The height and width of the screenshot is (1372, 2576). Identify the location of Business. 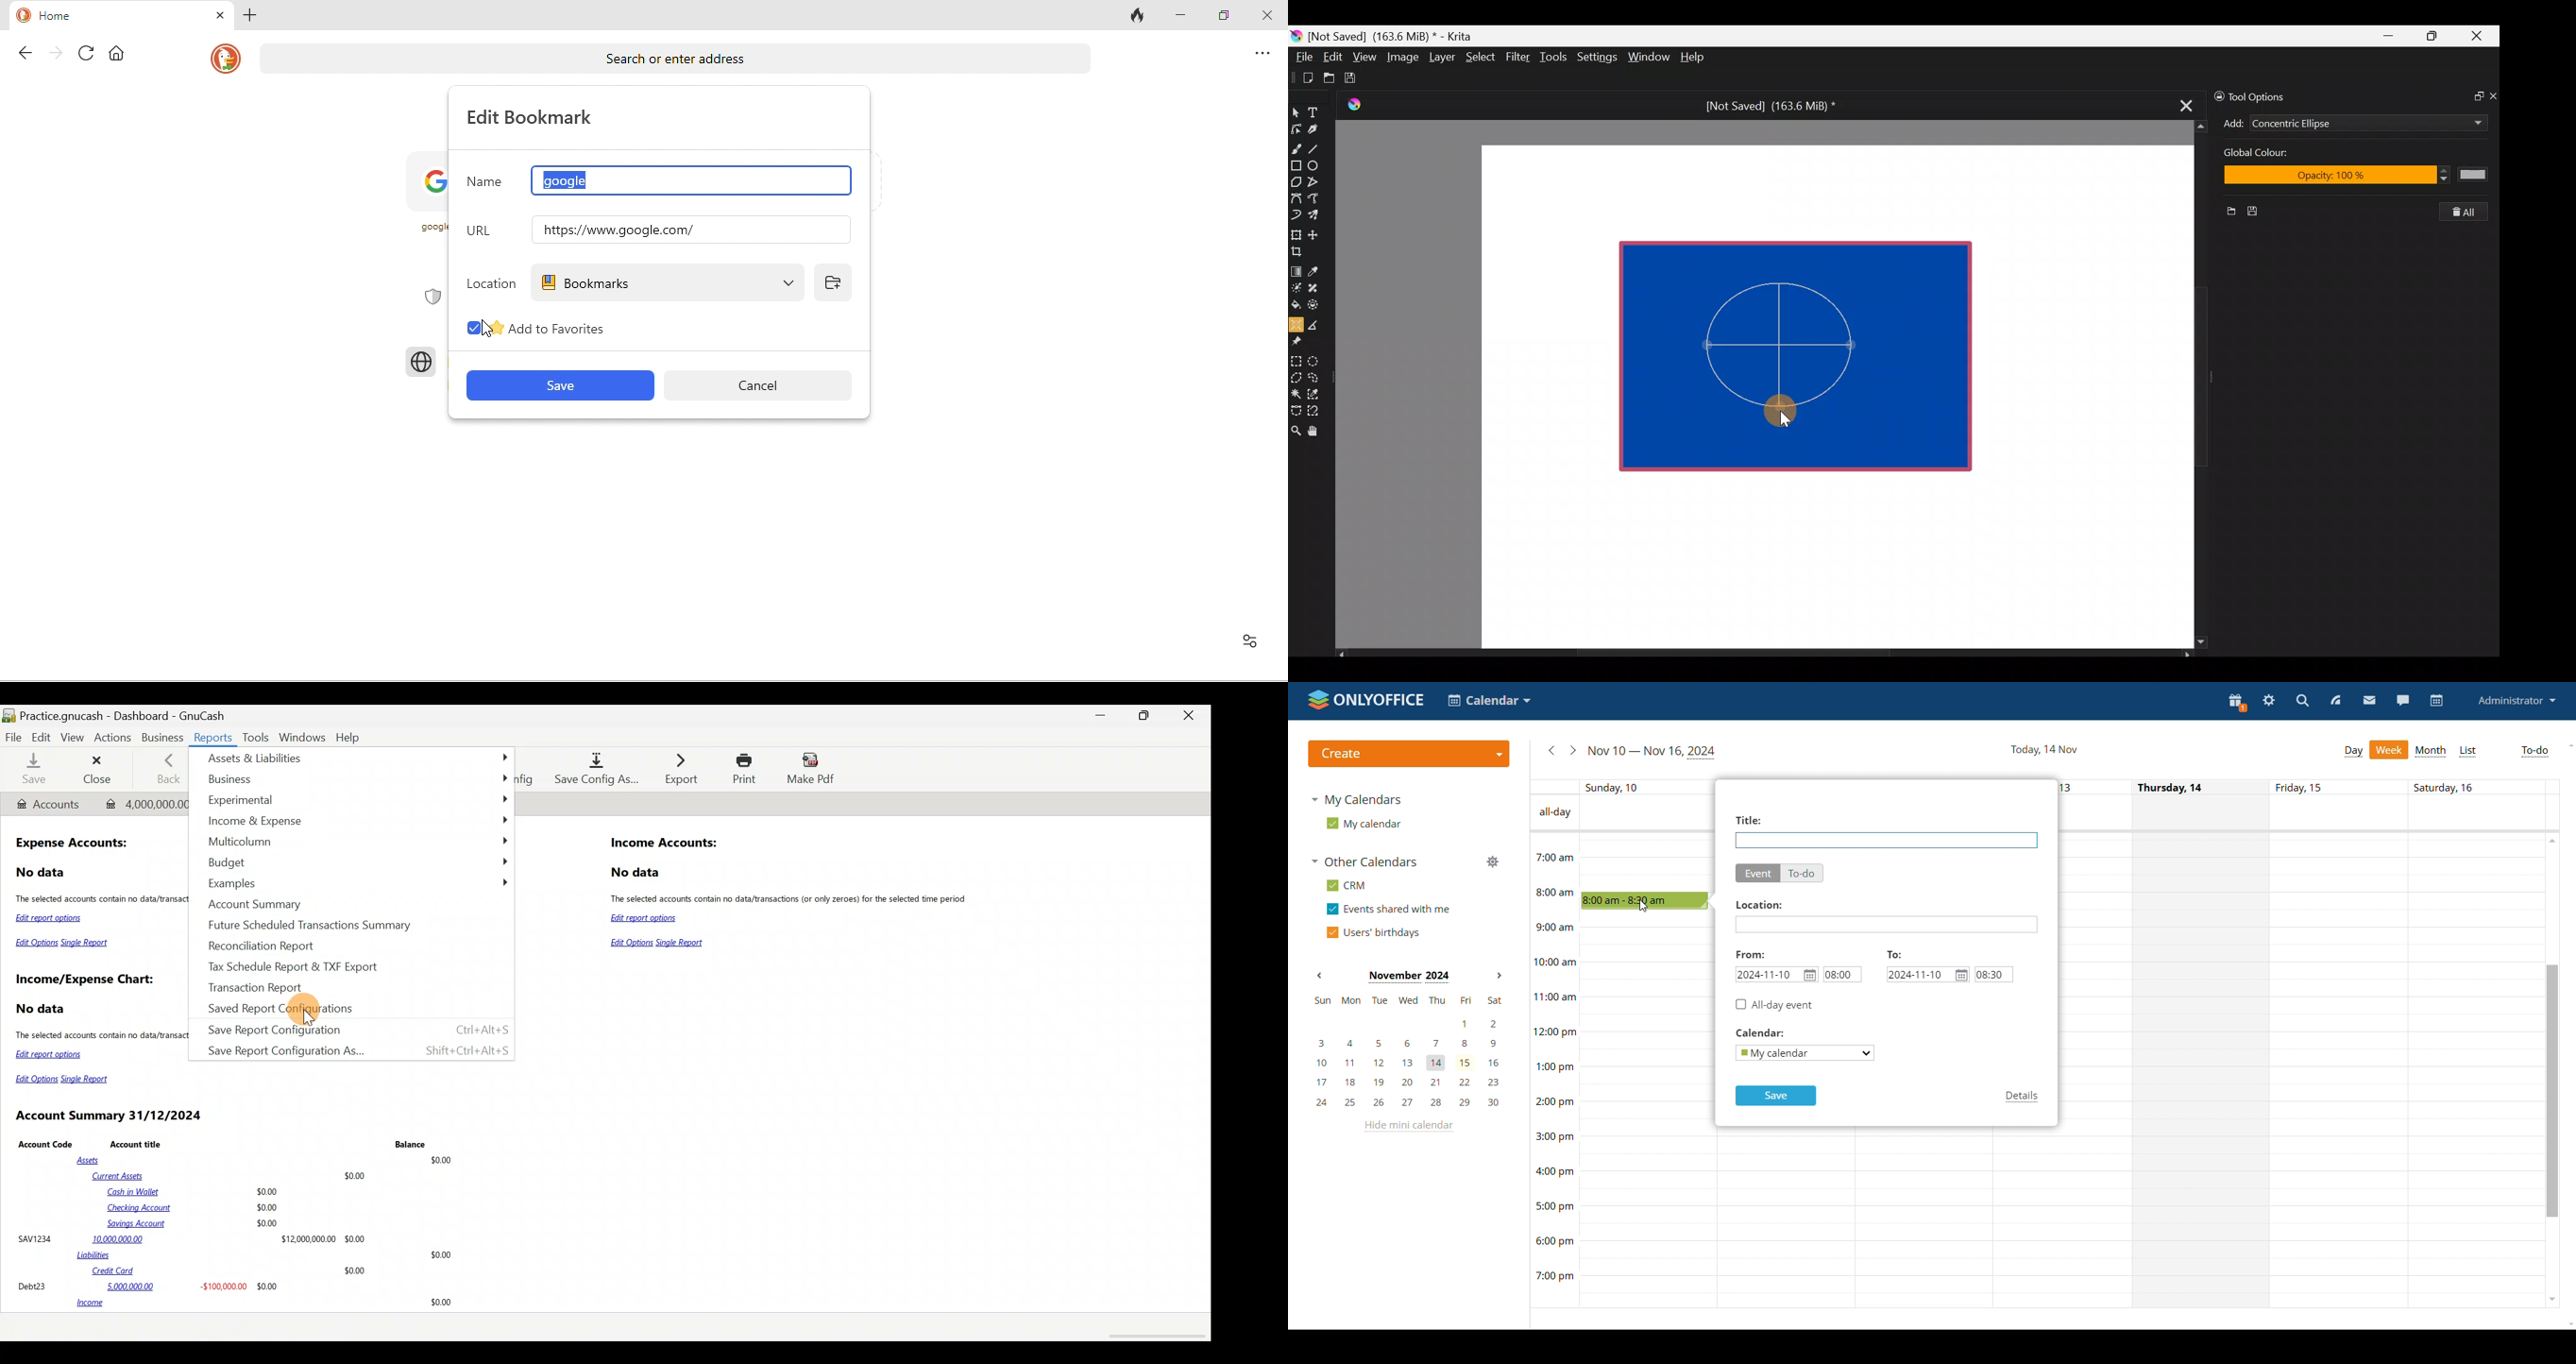
(360, 779).